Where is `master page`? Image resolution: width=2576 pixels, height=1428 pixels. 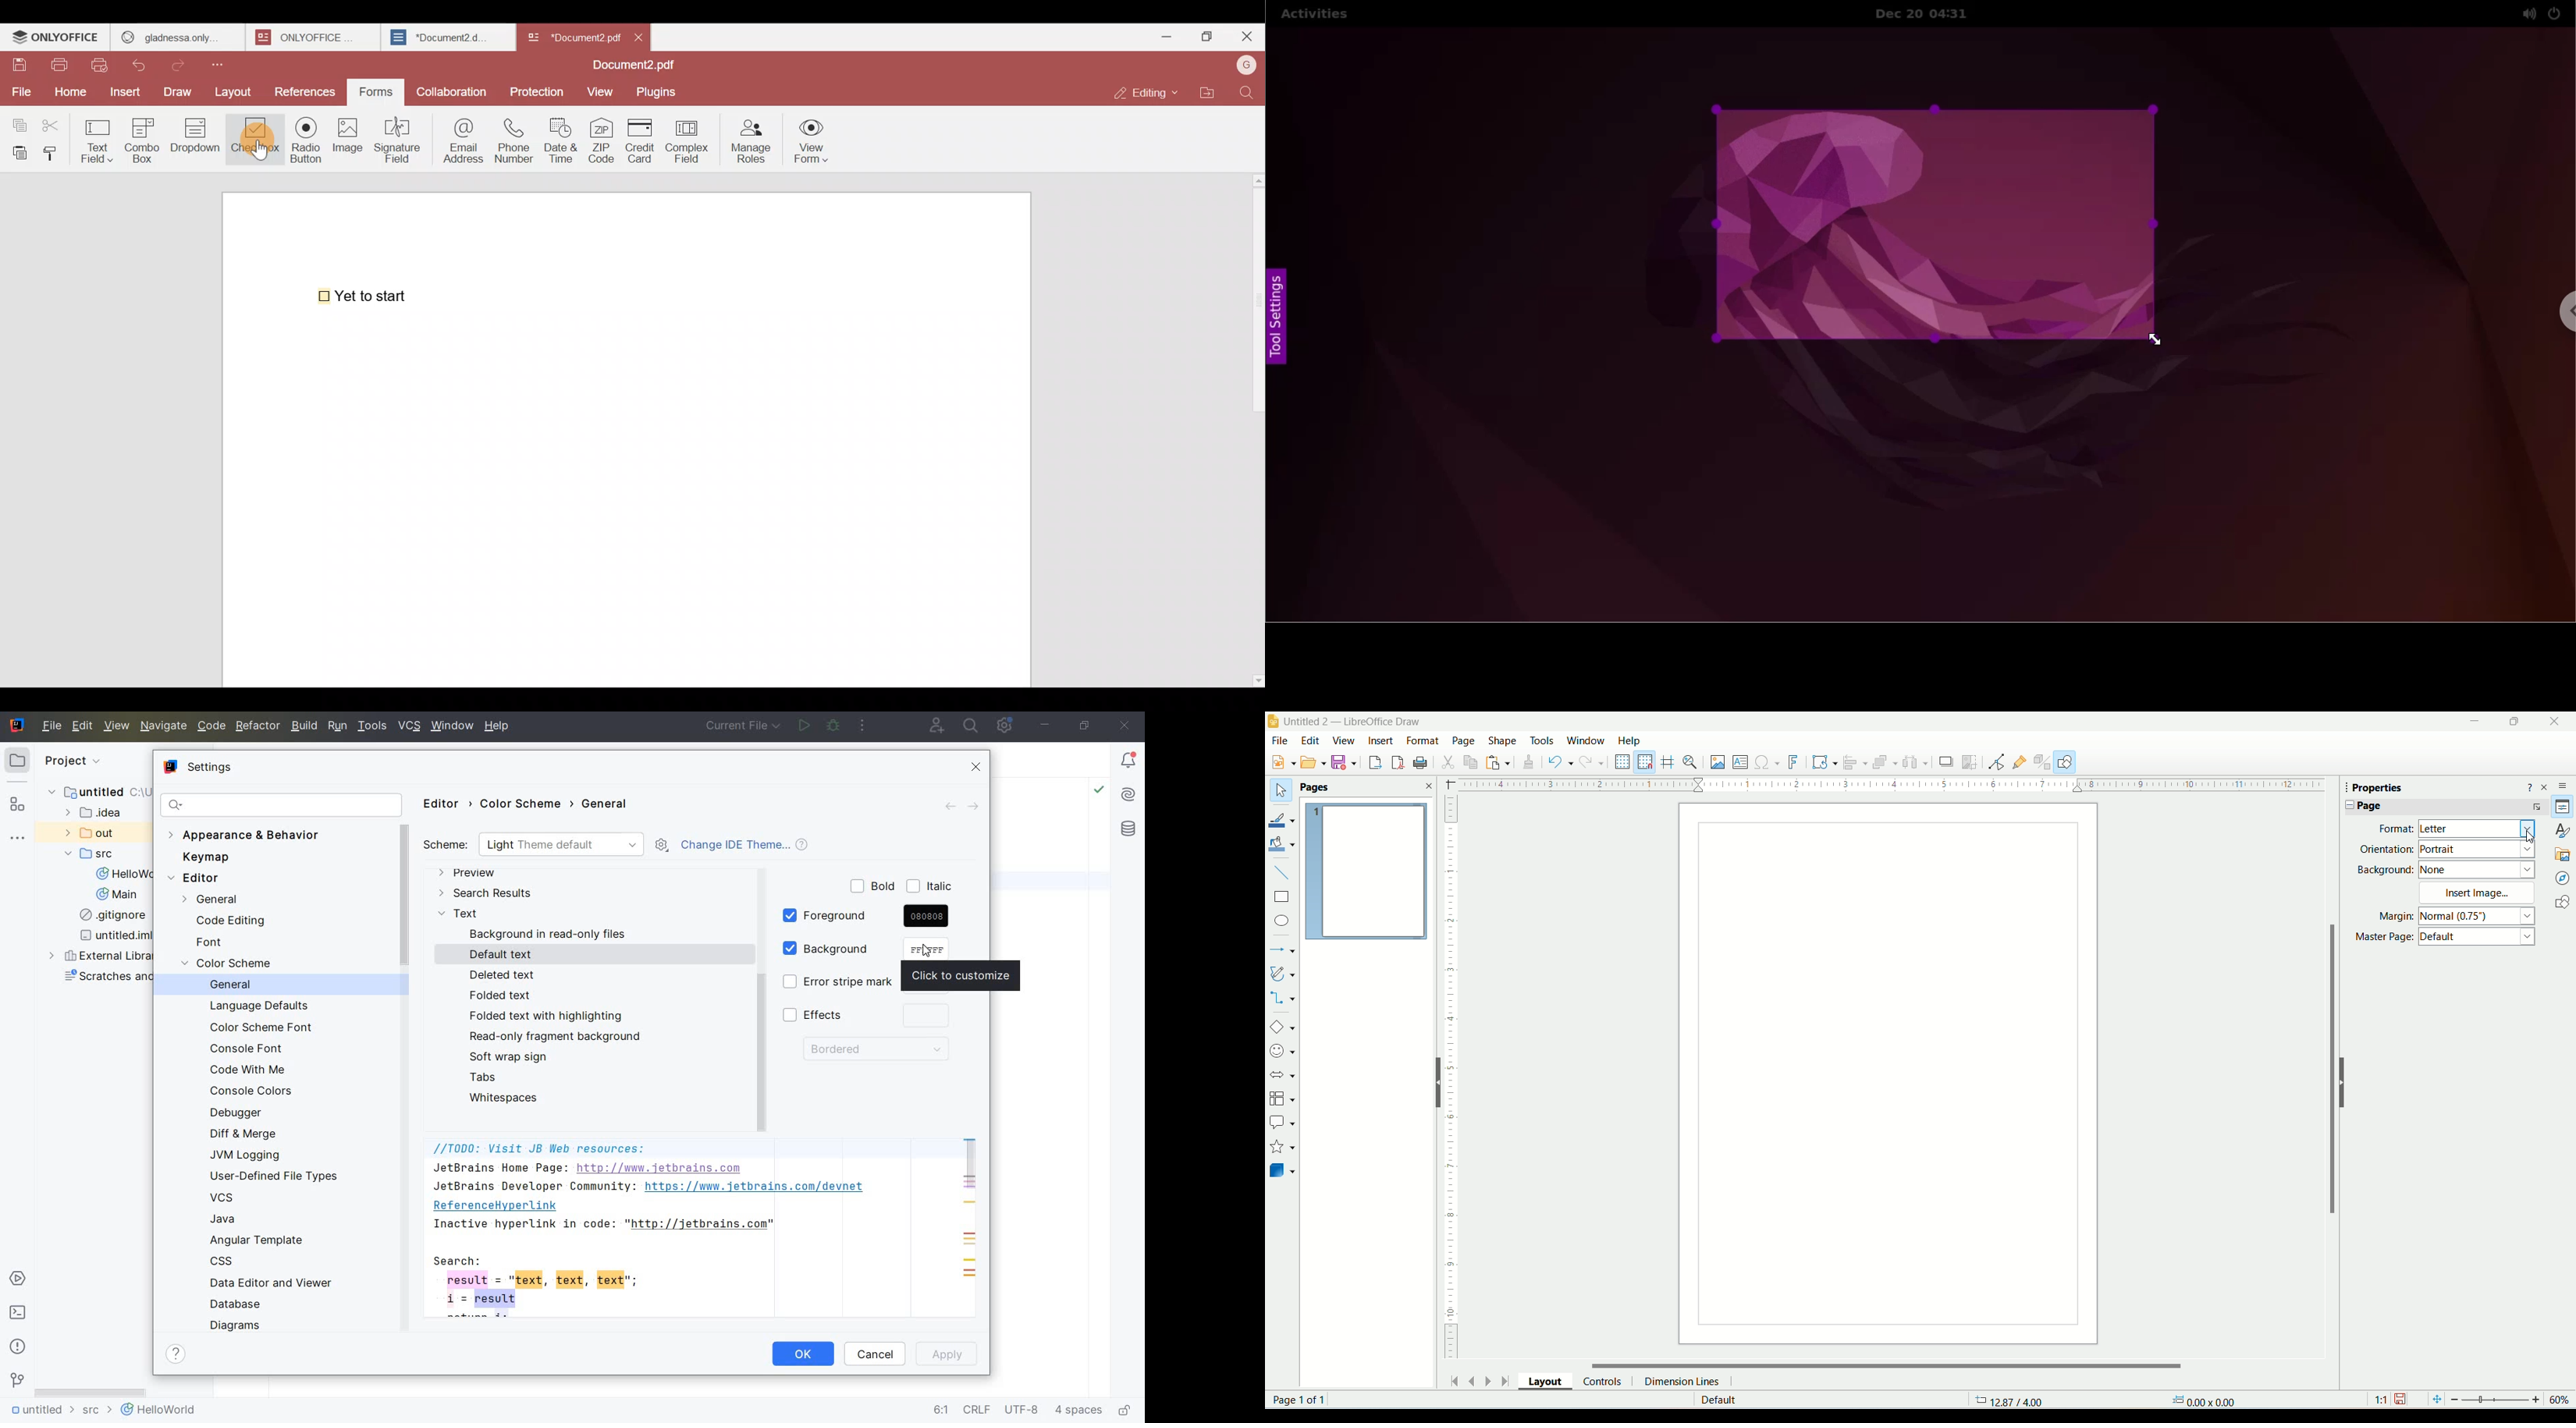 master page is located at coordinates (2444, 937).